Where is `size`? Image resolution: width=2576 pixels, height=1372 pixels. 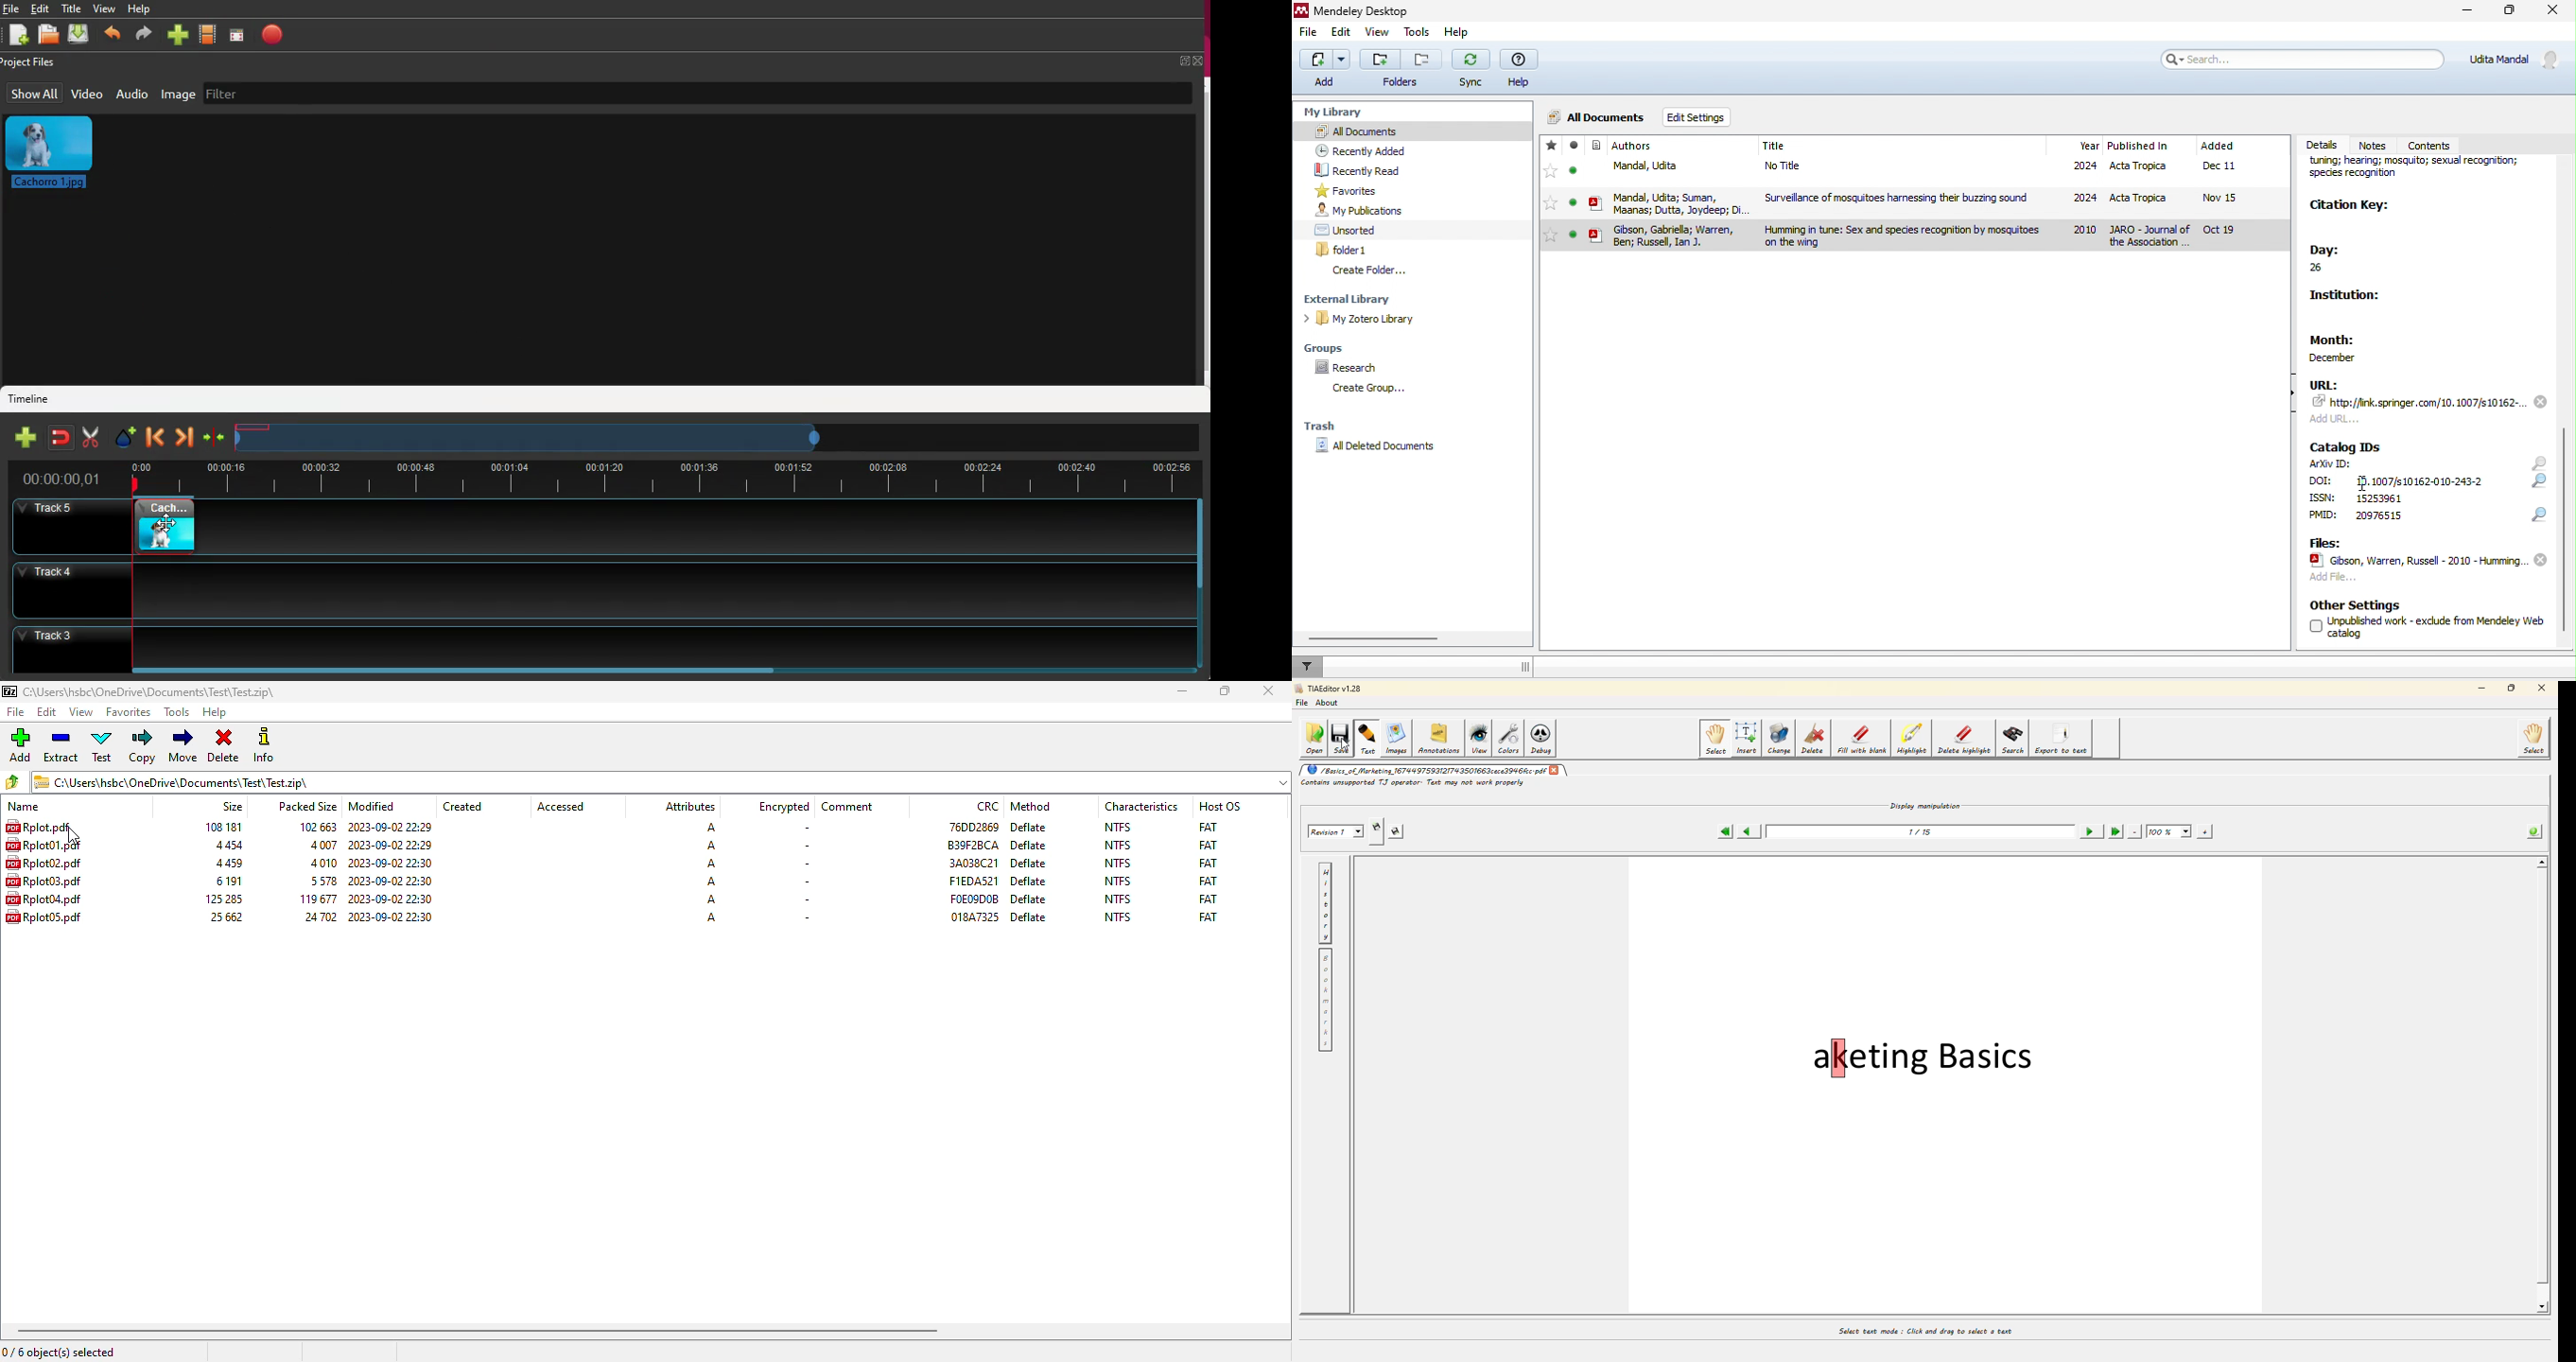
size is located at coordinates (227, 864).